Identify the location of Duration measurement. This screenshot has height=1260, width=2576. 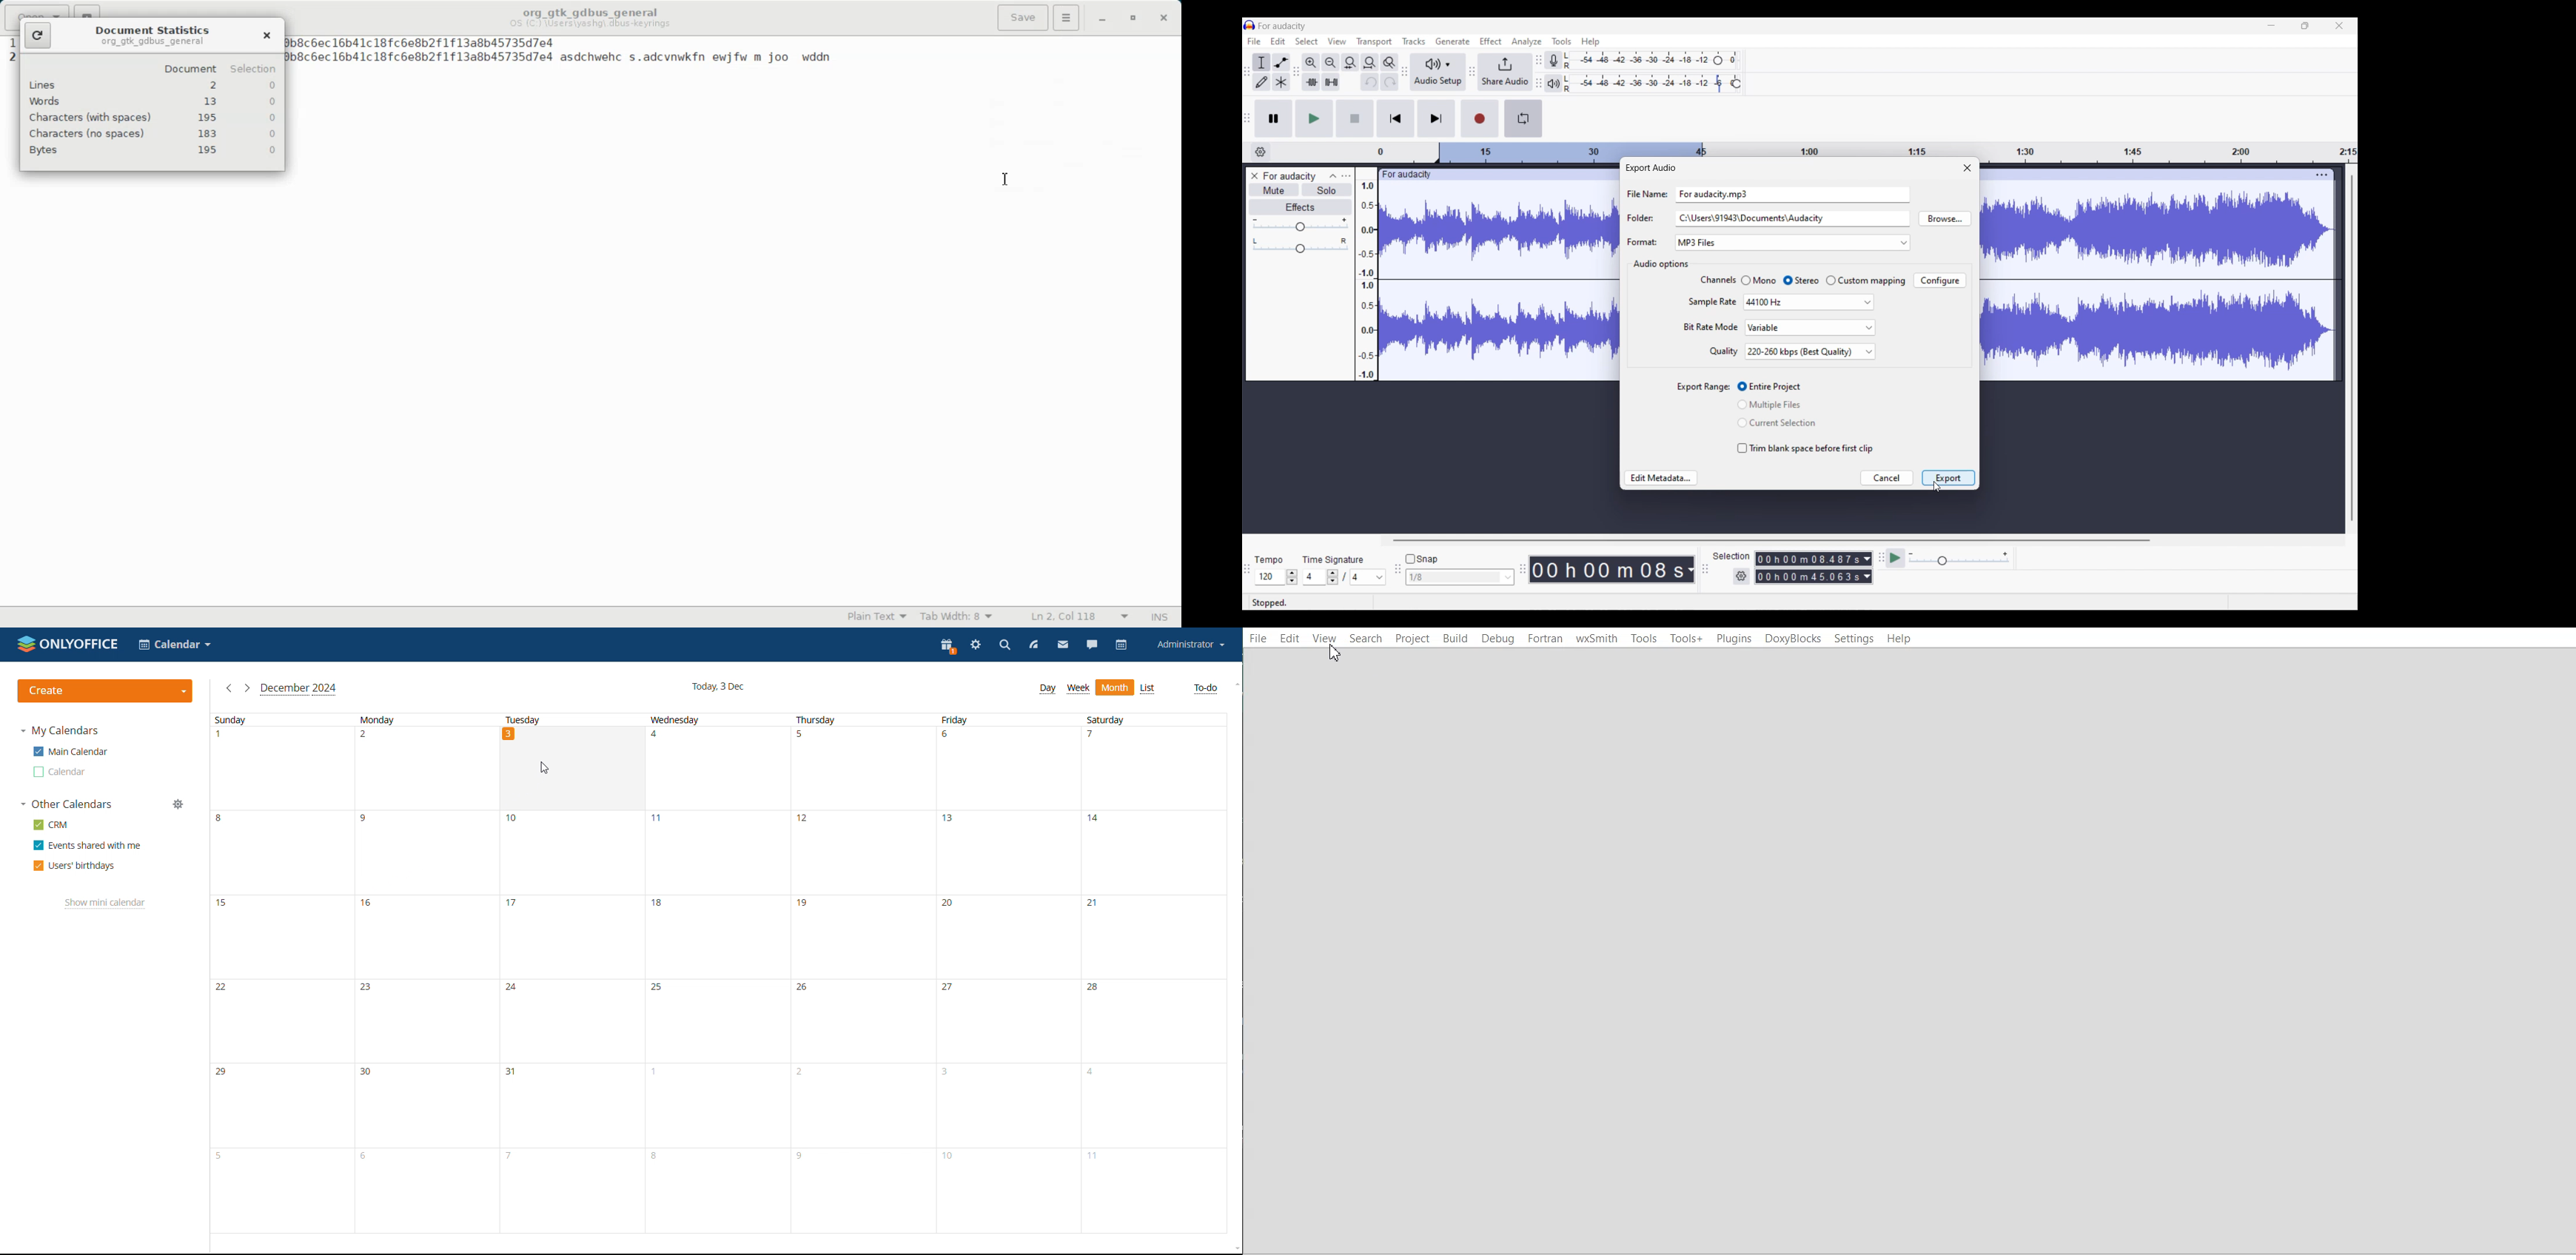
(1867, 576).